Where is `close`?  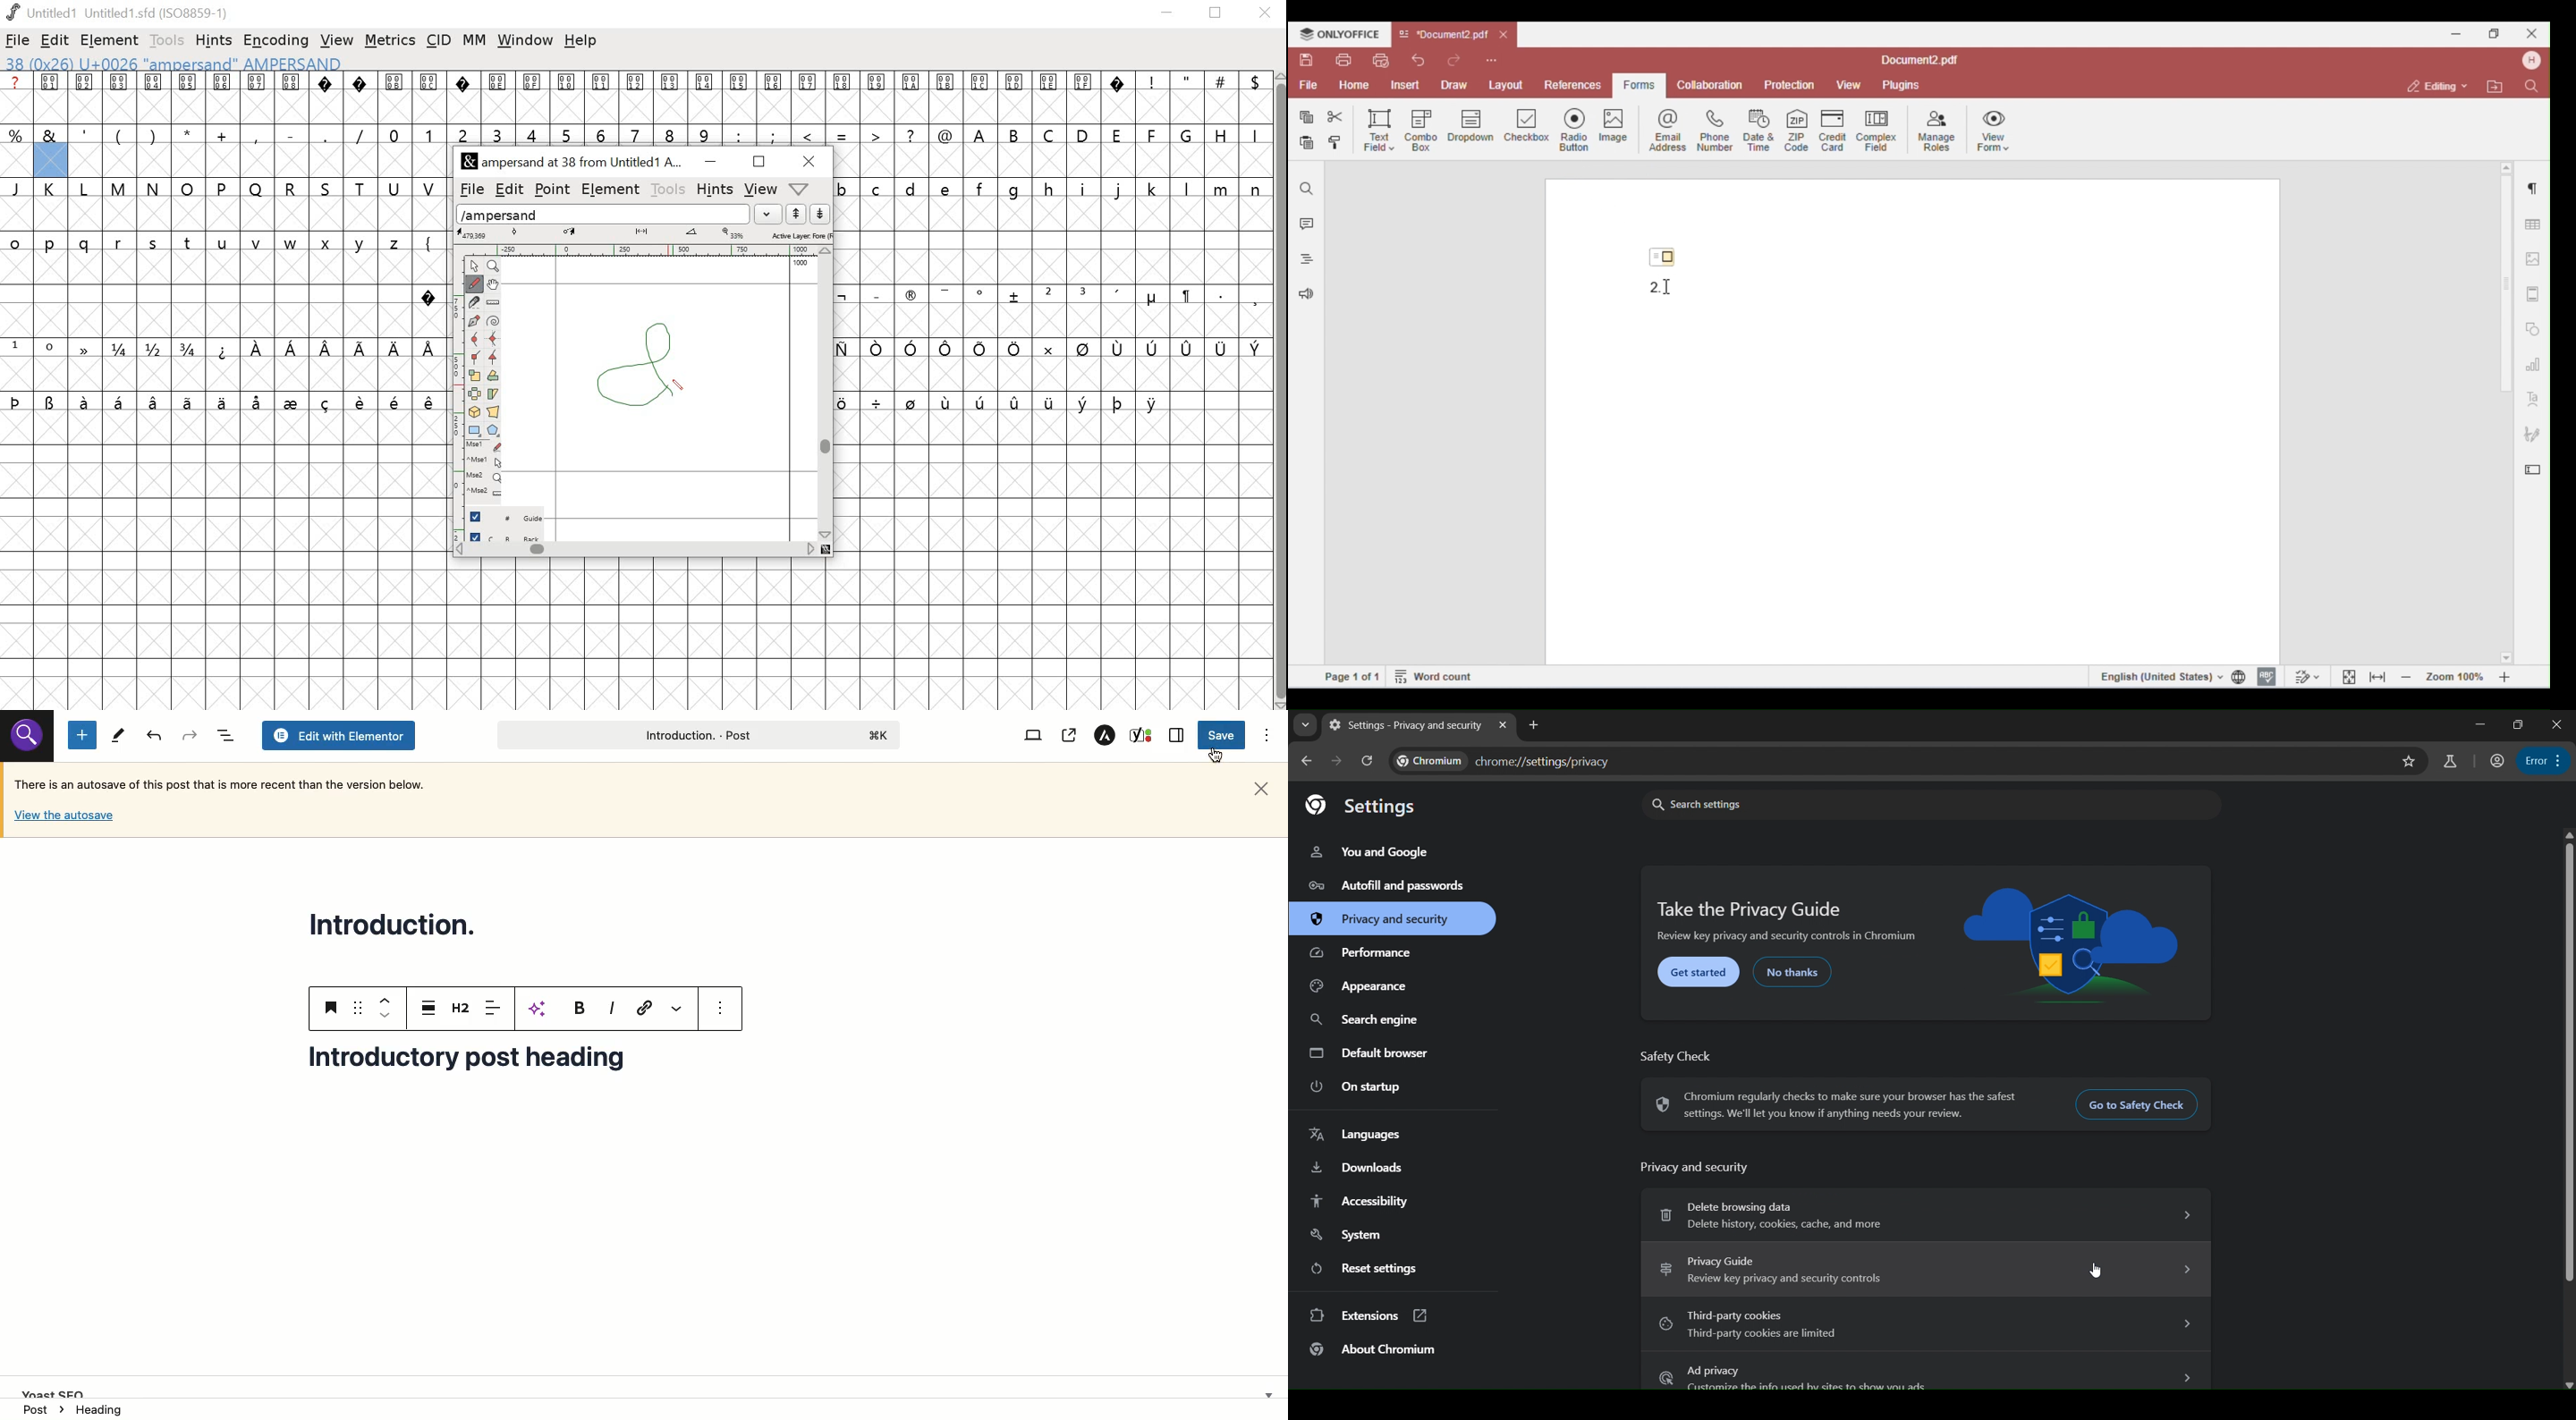
close is located at coordinates (1268, 13).